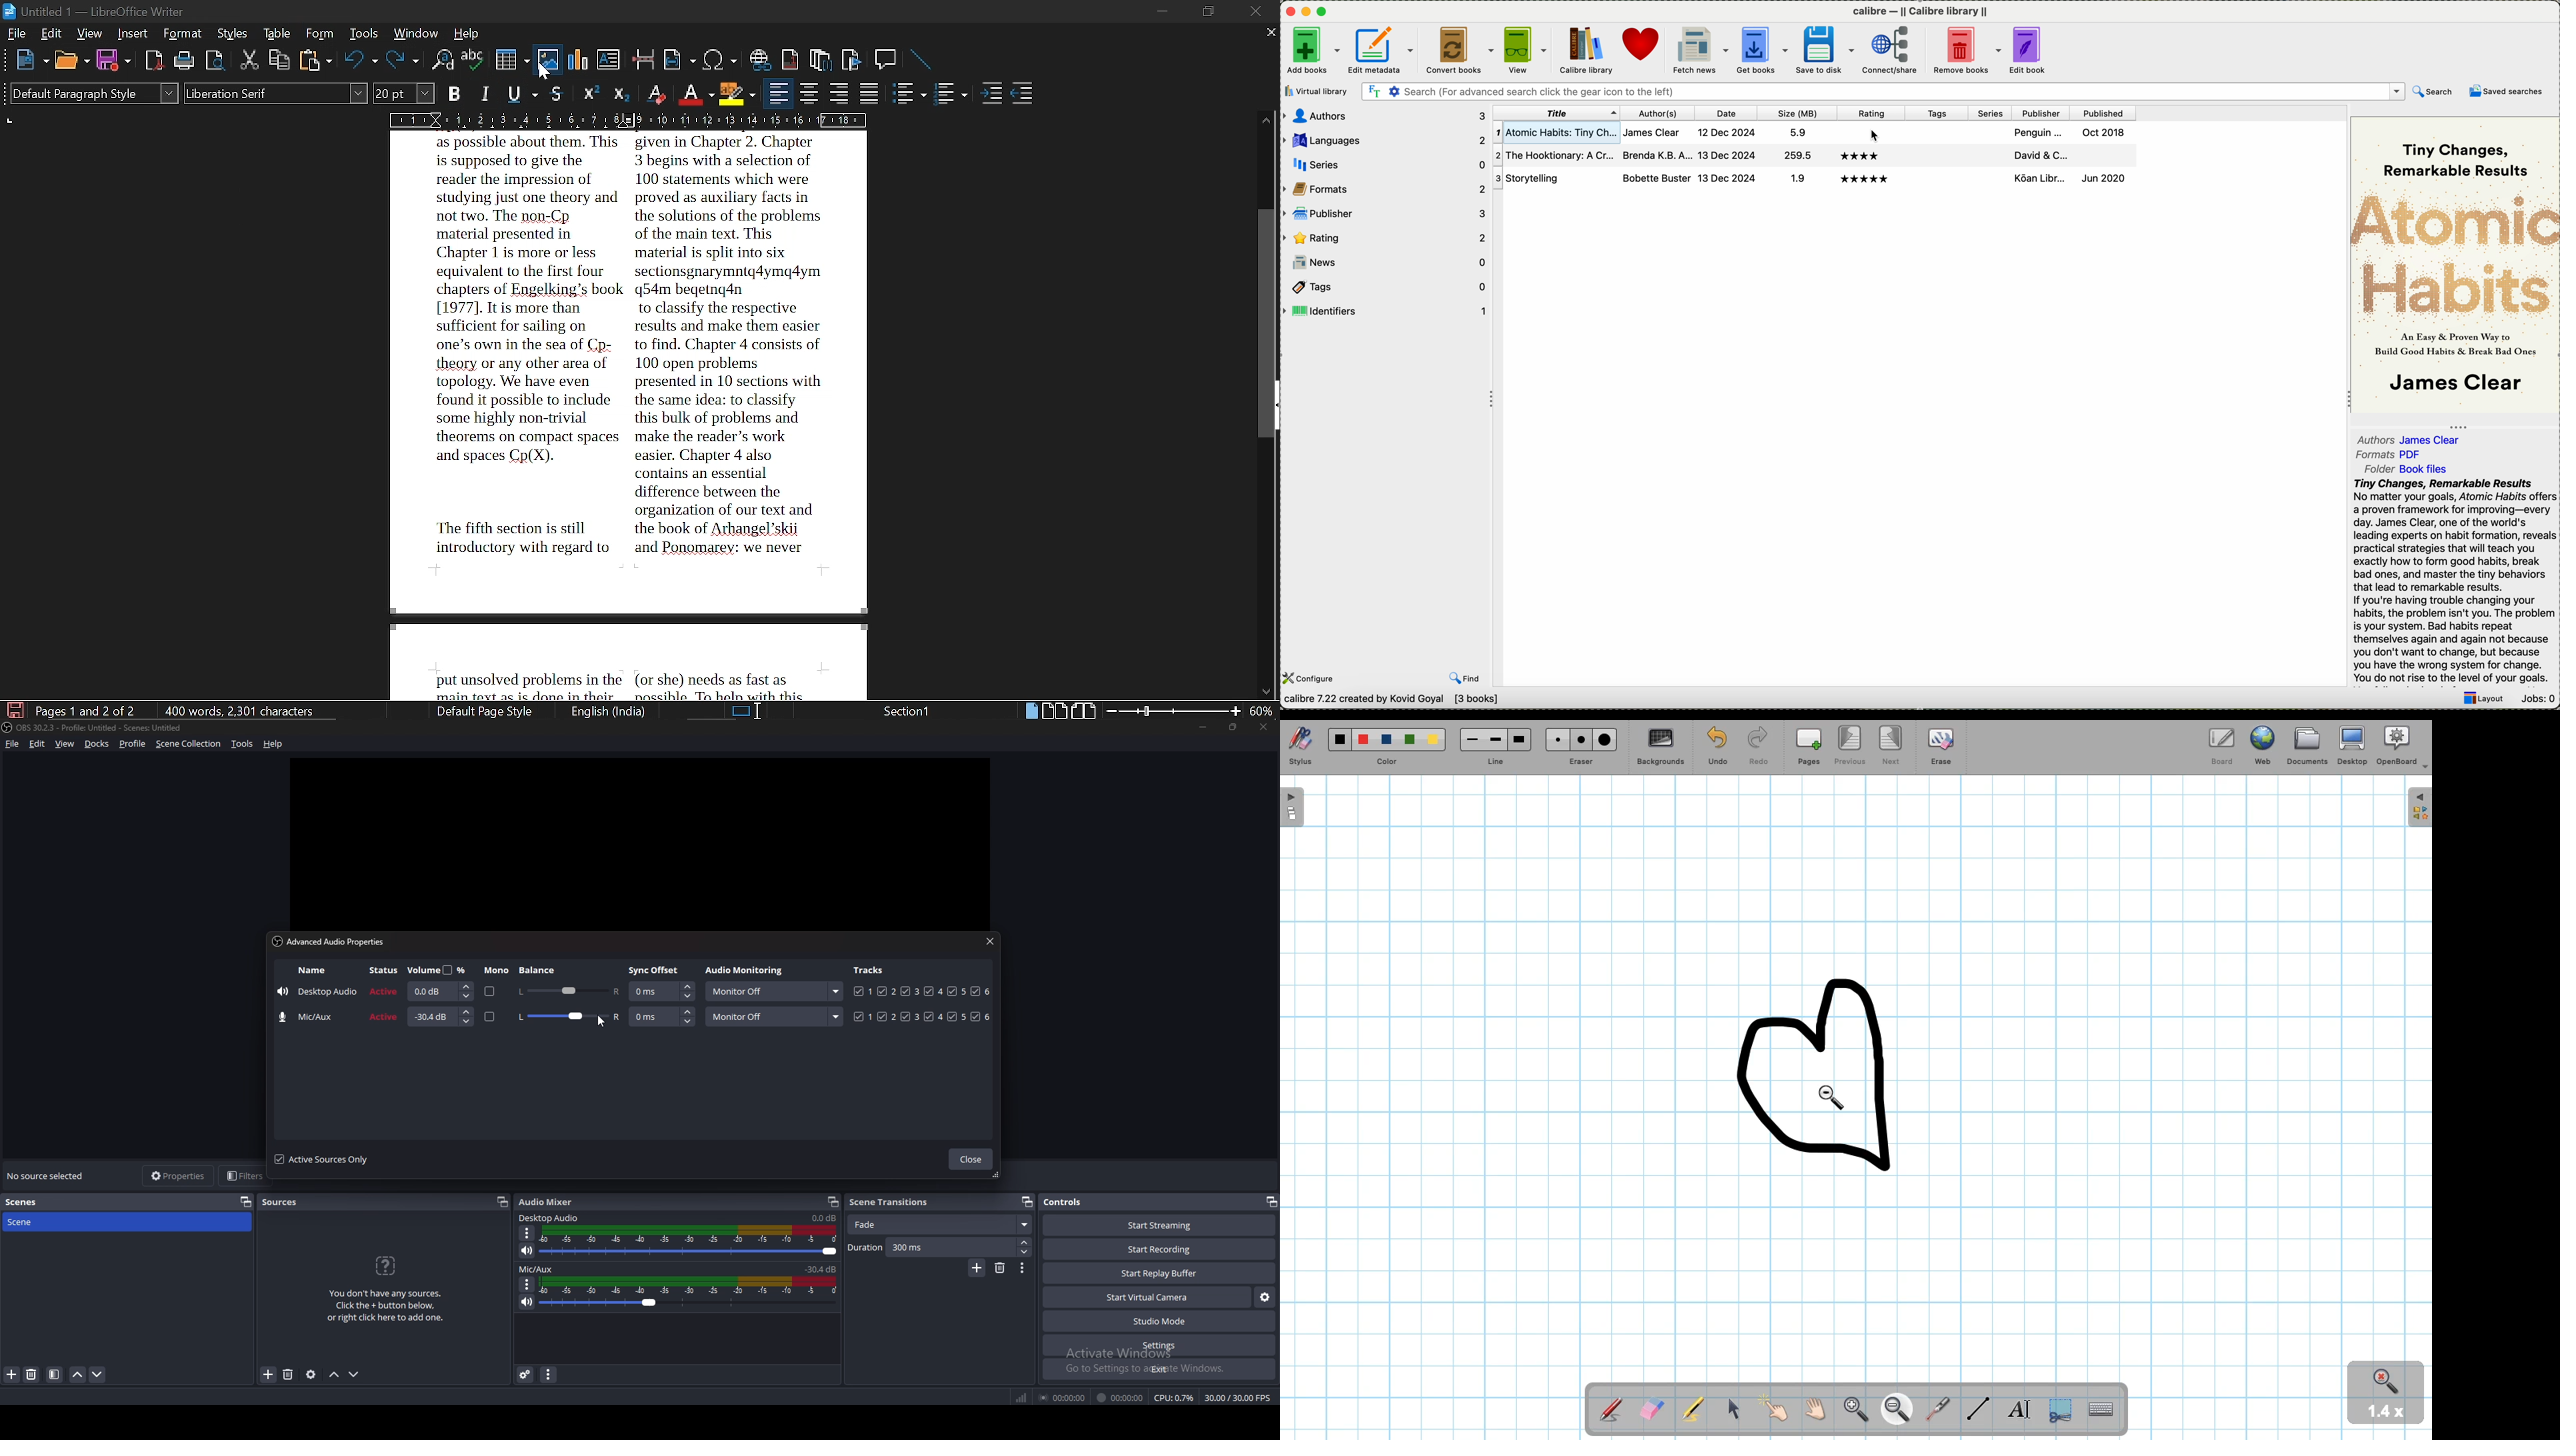  I want to click on start virtual camera, so click(1148, 1298).